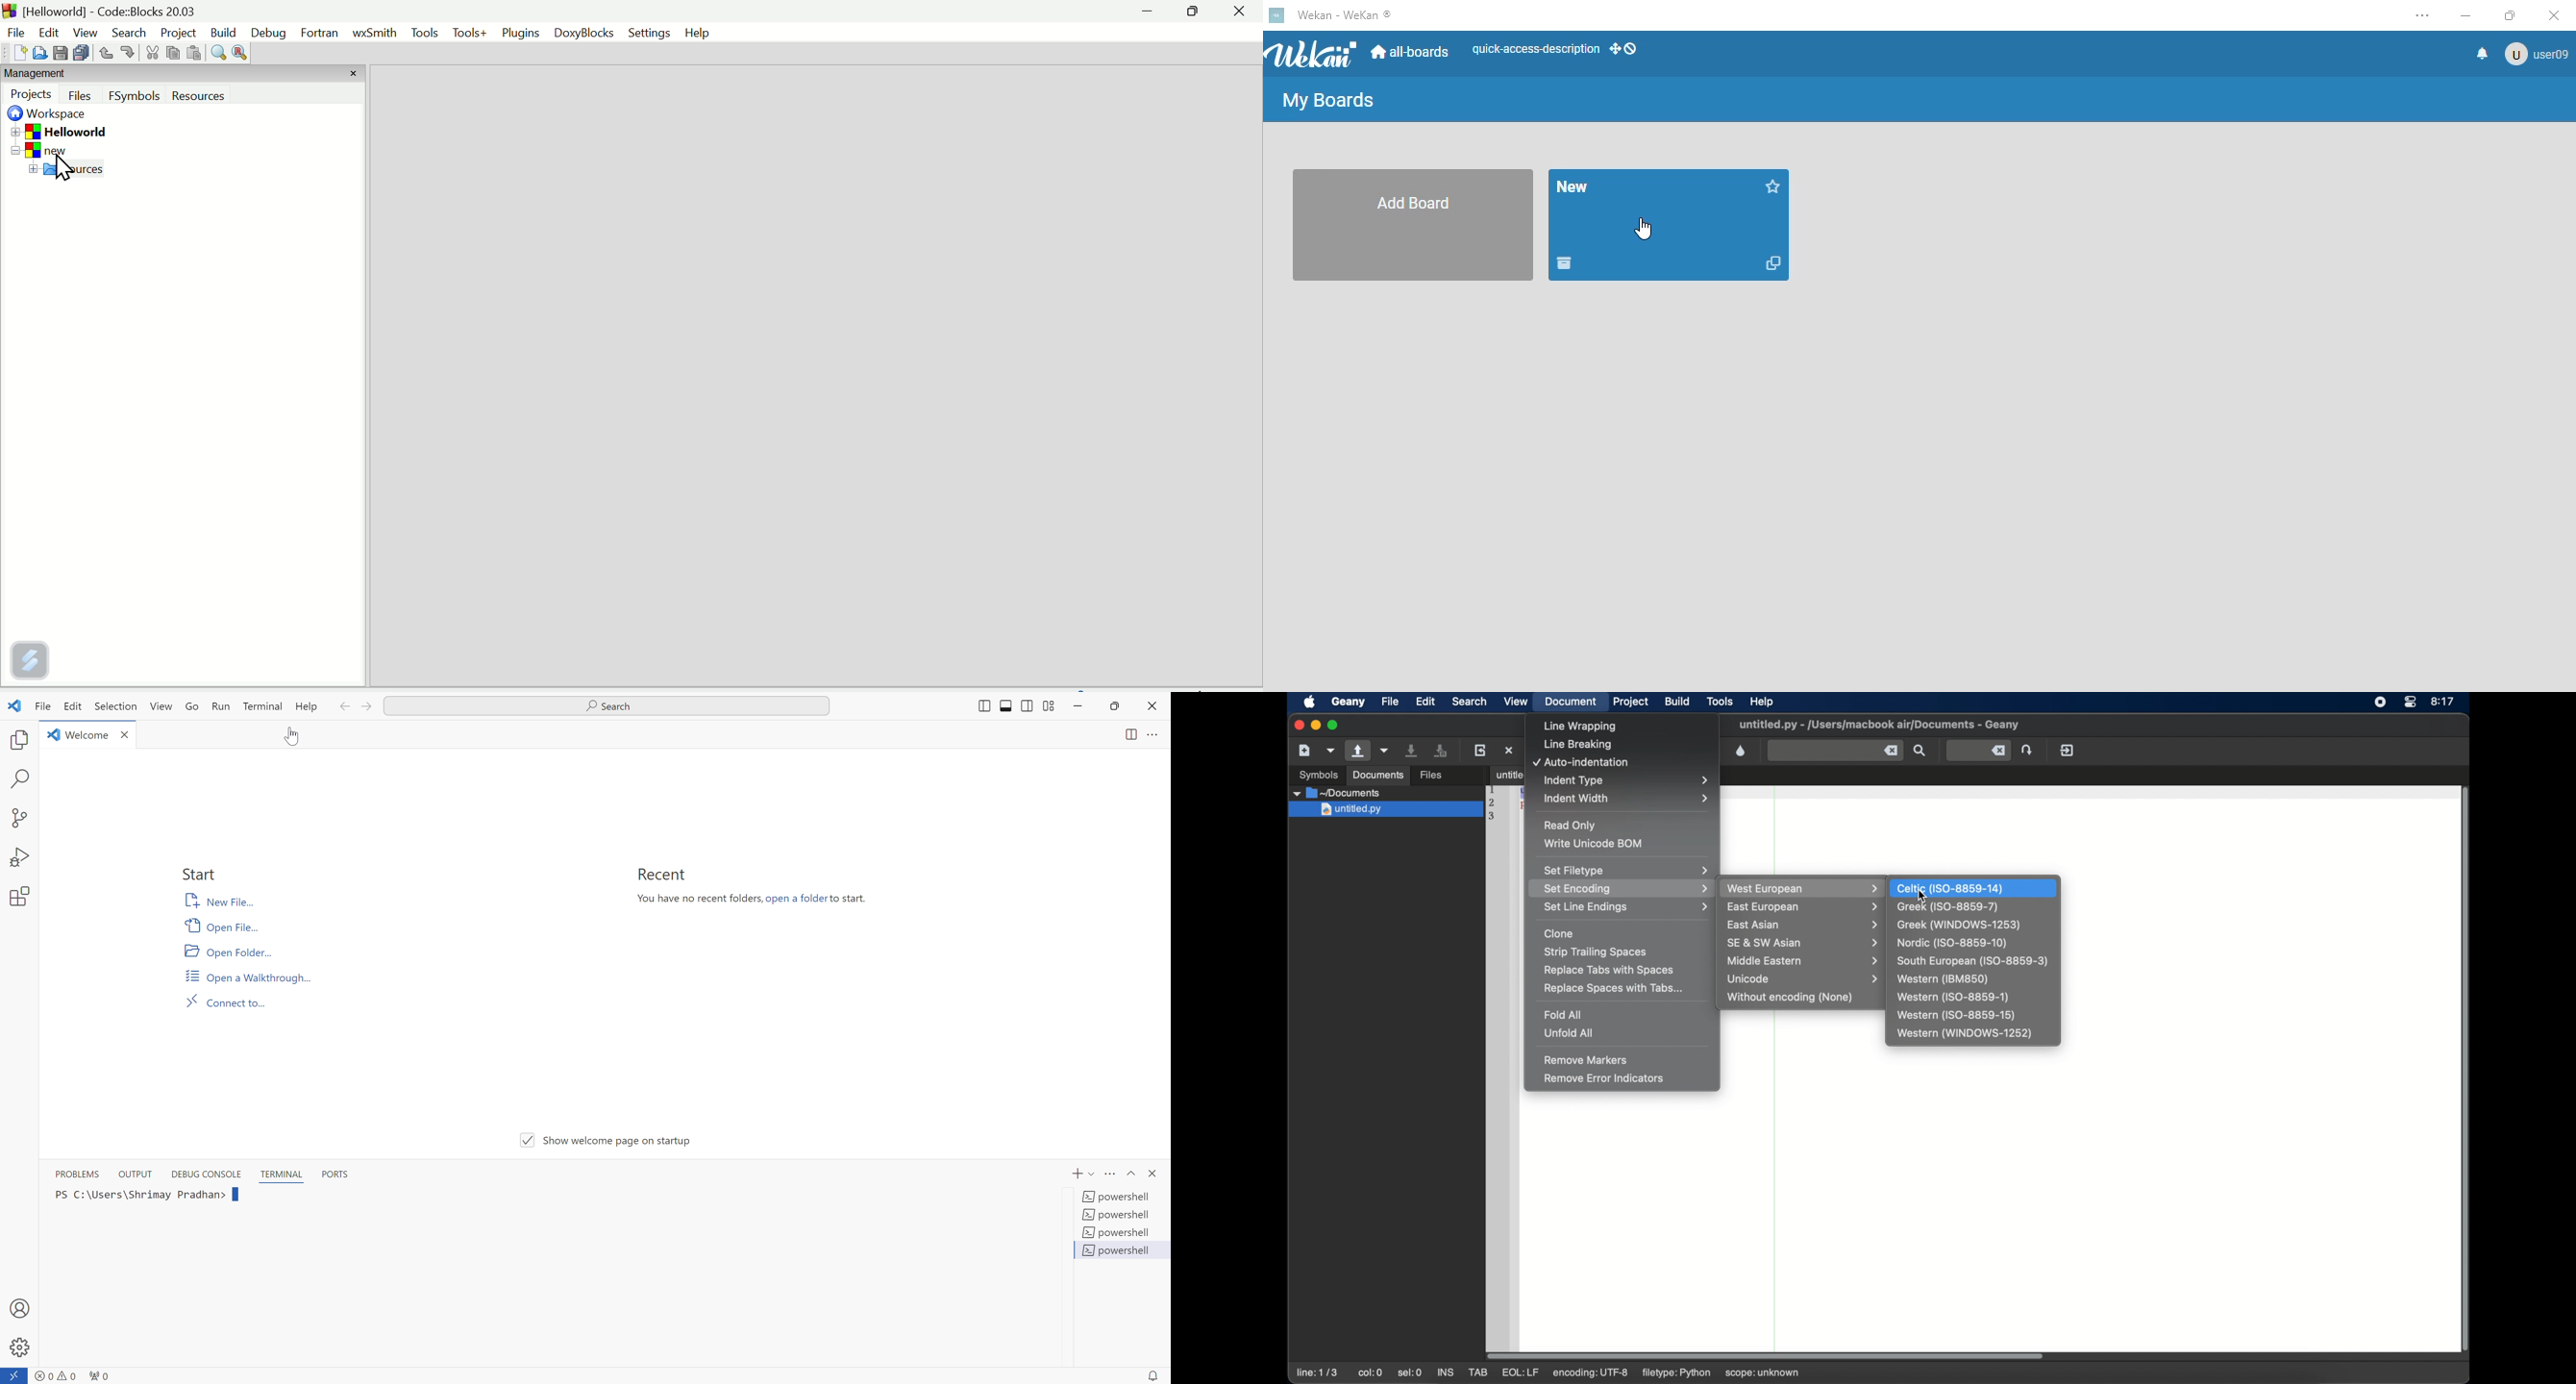 The height and width of the screenshot is (1400, 2576). Describe the element at coordinates (1629, 780) in the screenshot. I see `indent type menu` at that location.